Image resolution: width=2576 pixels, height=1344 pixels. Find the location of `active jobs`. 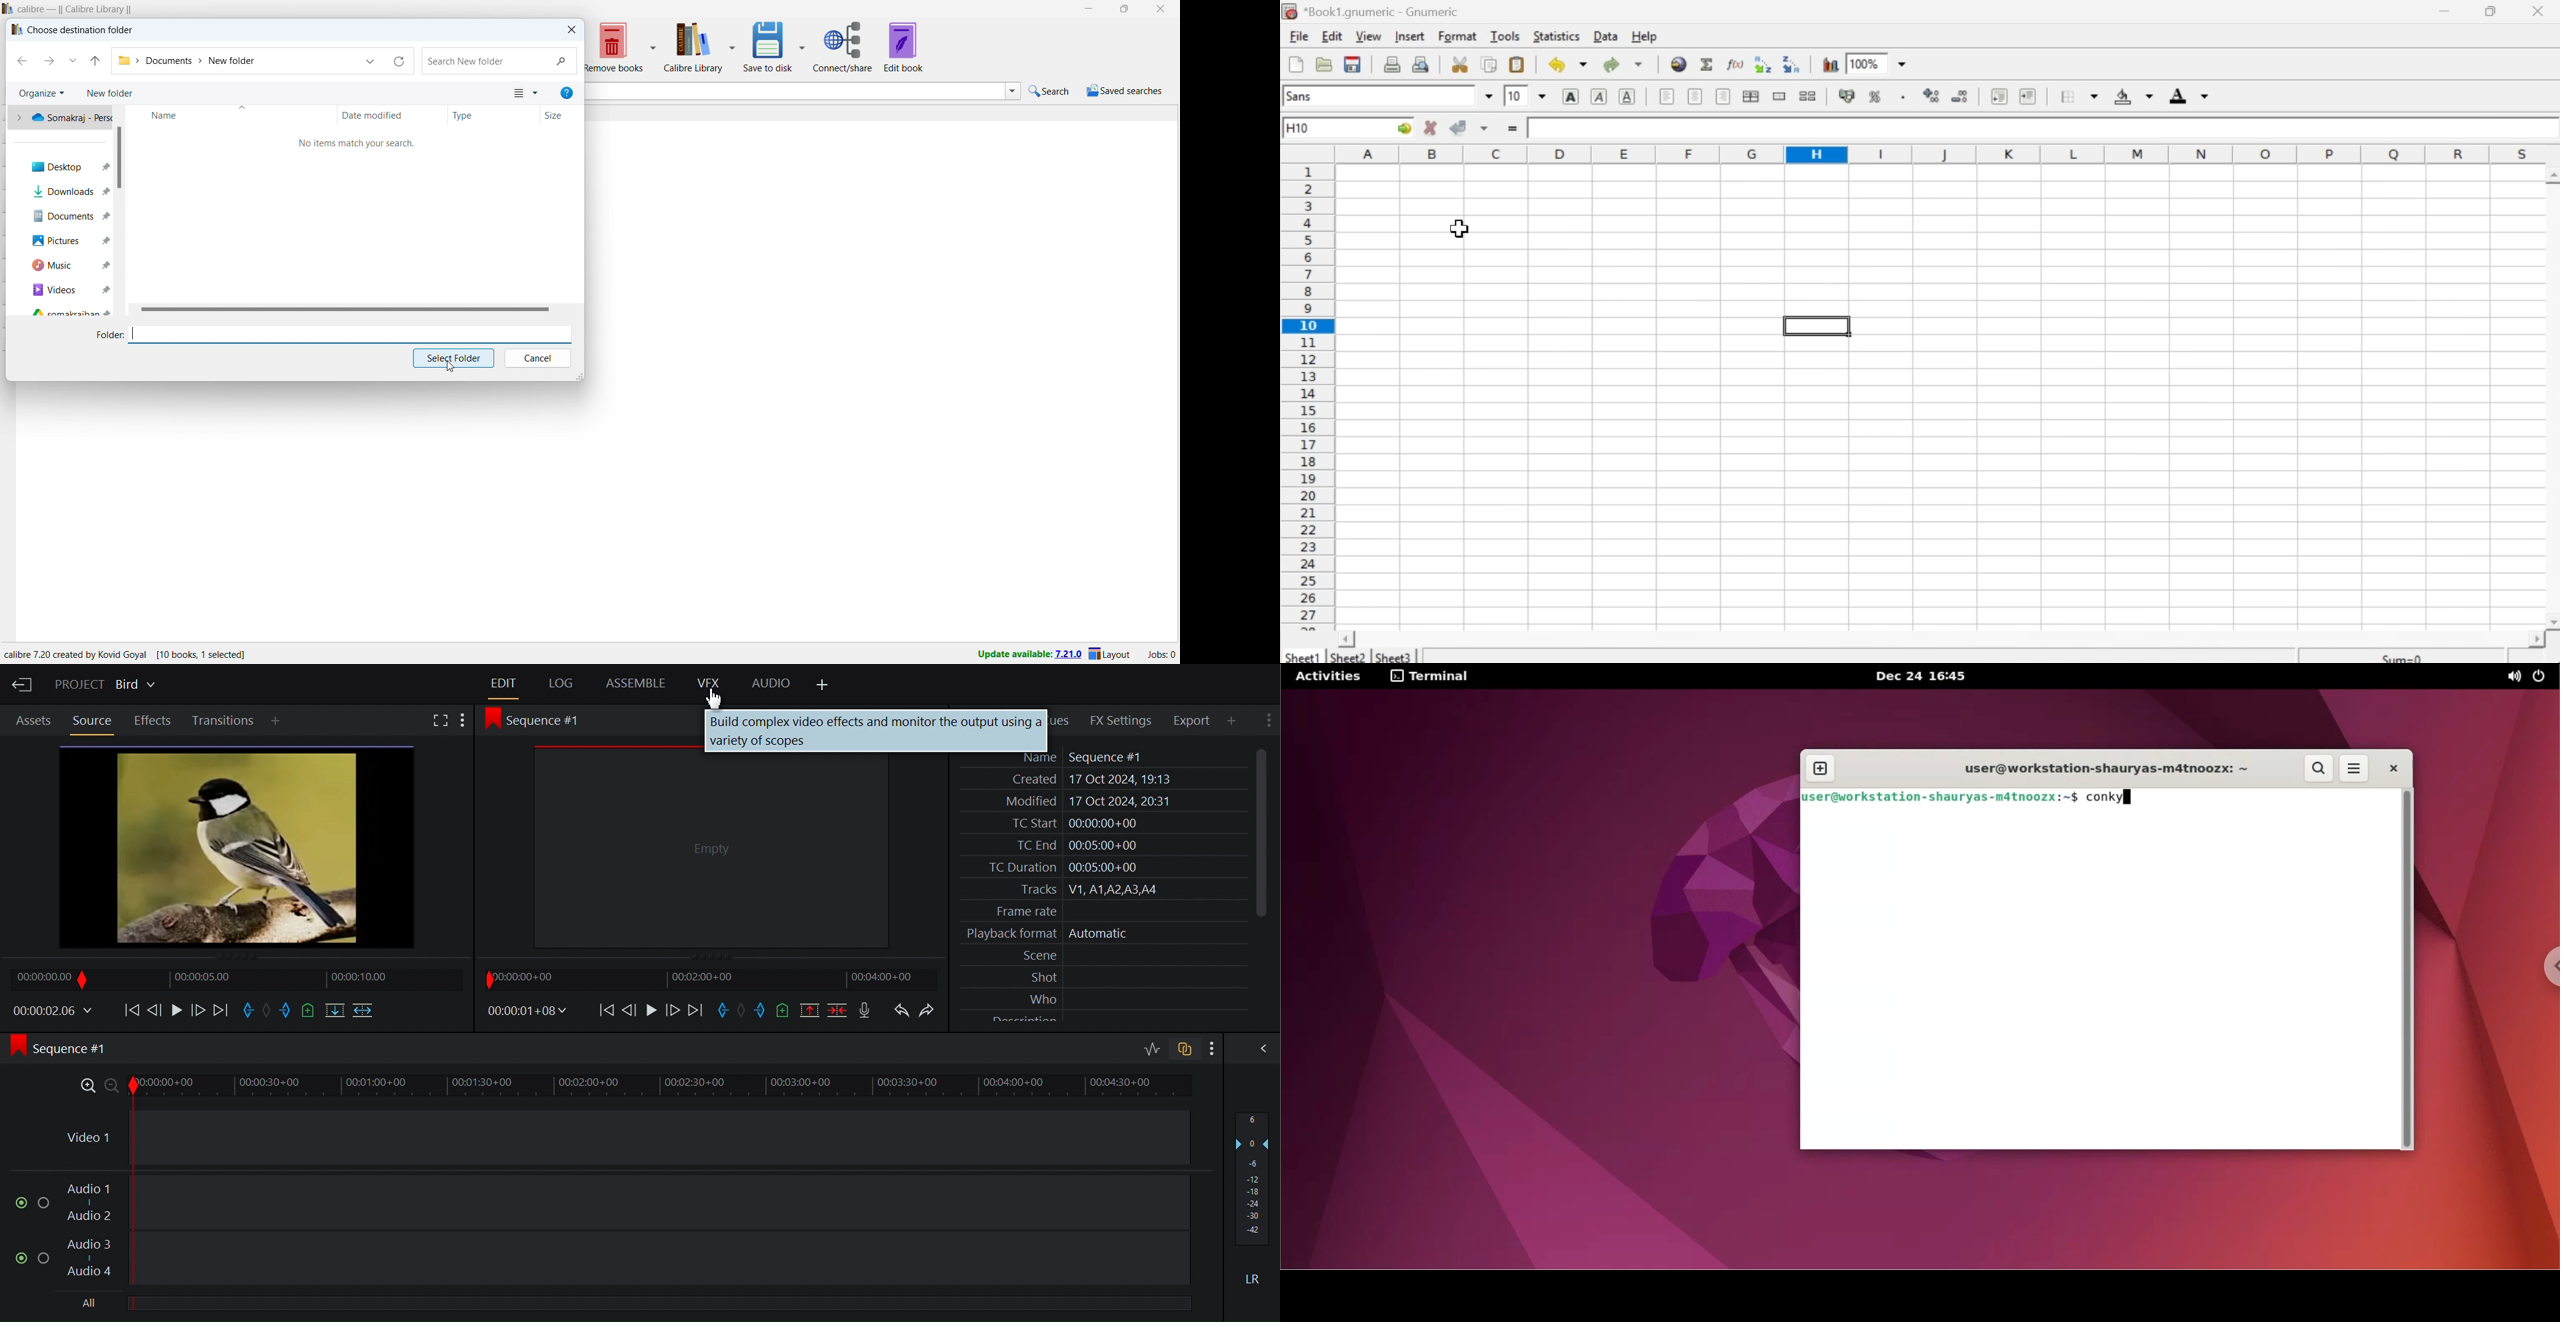

active jobs is located at coordinates (1161, 655).